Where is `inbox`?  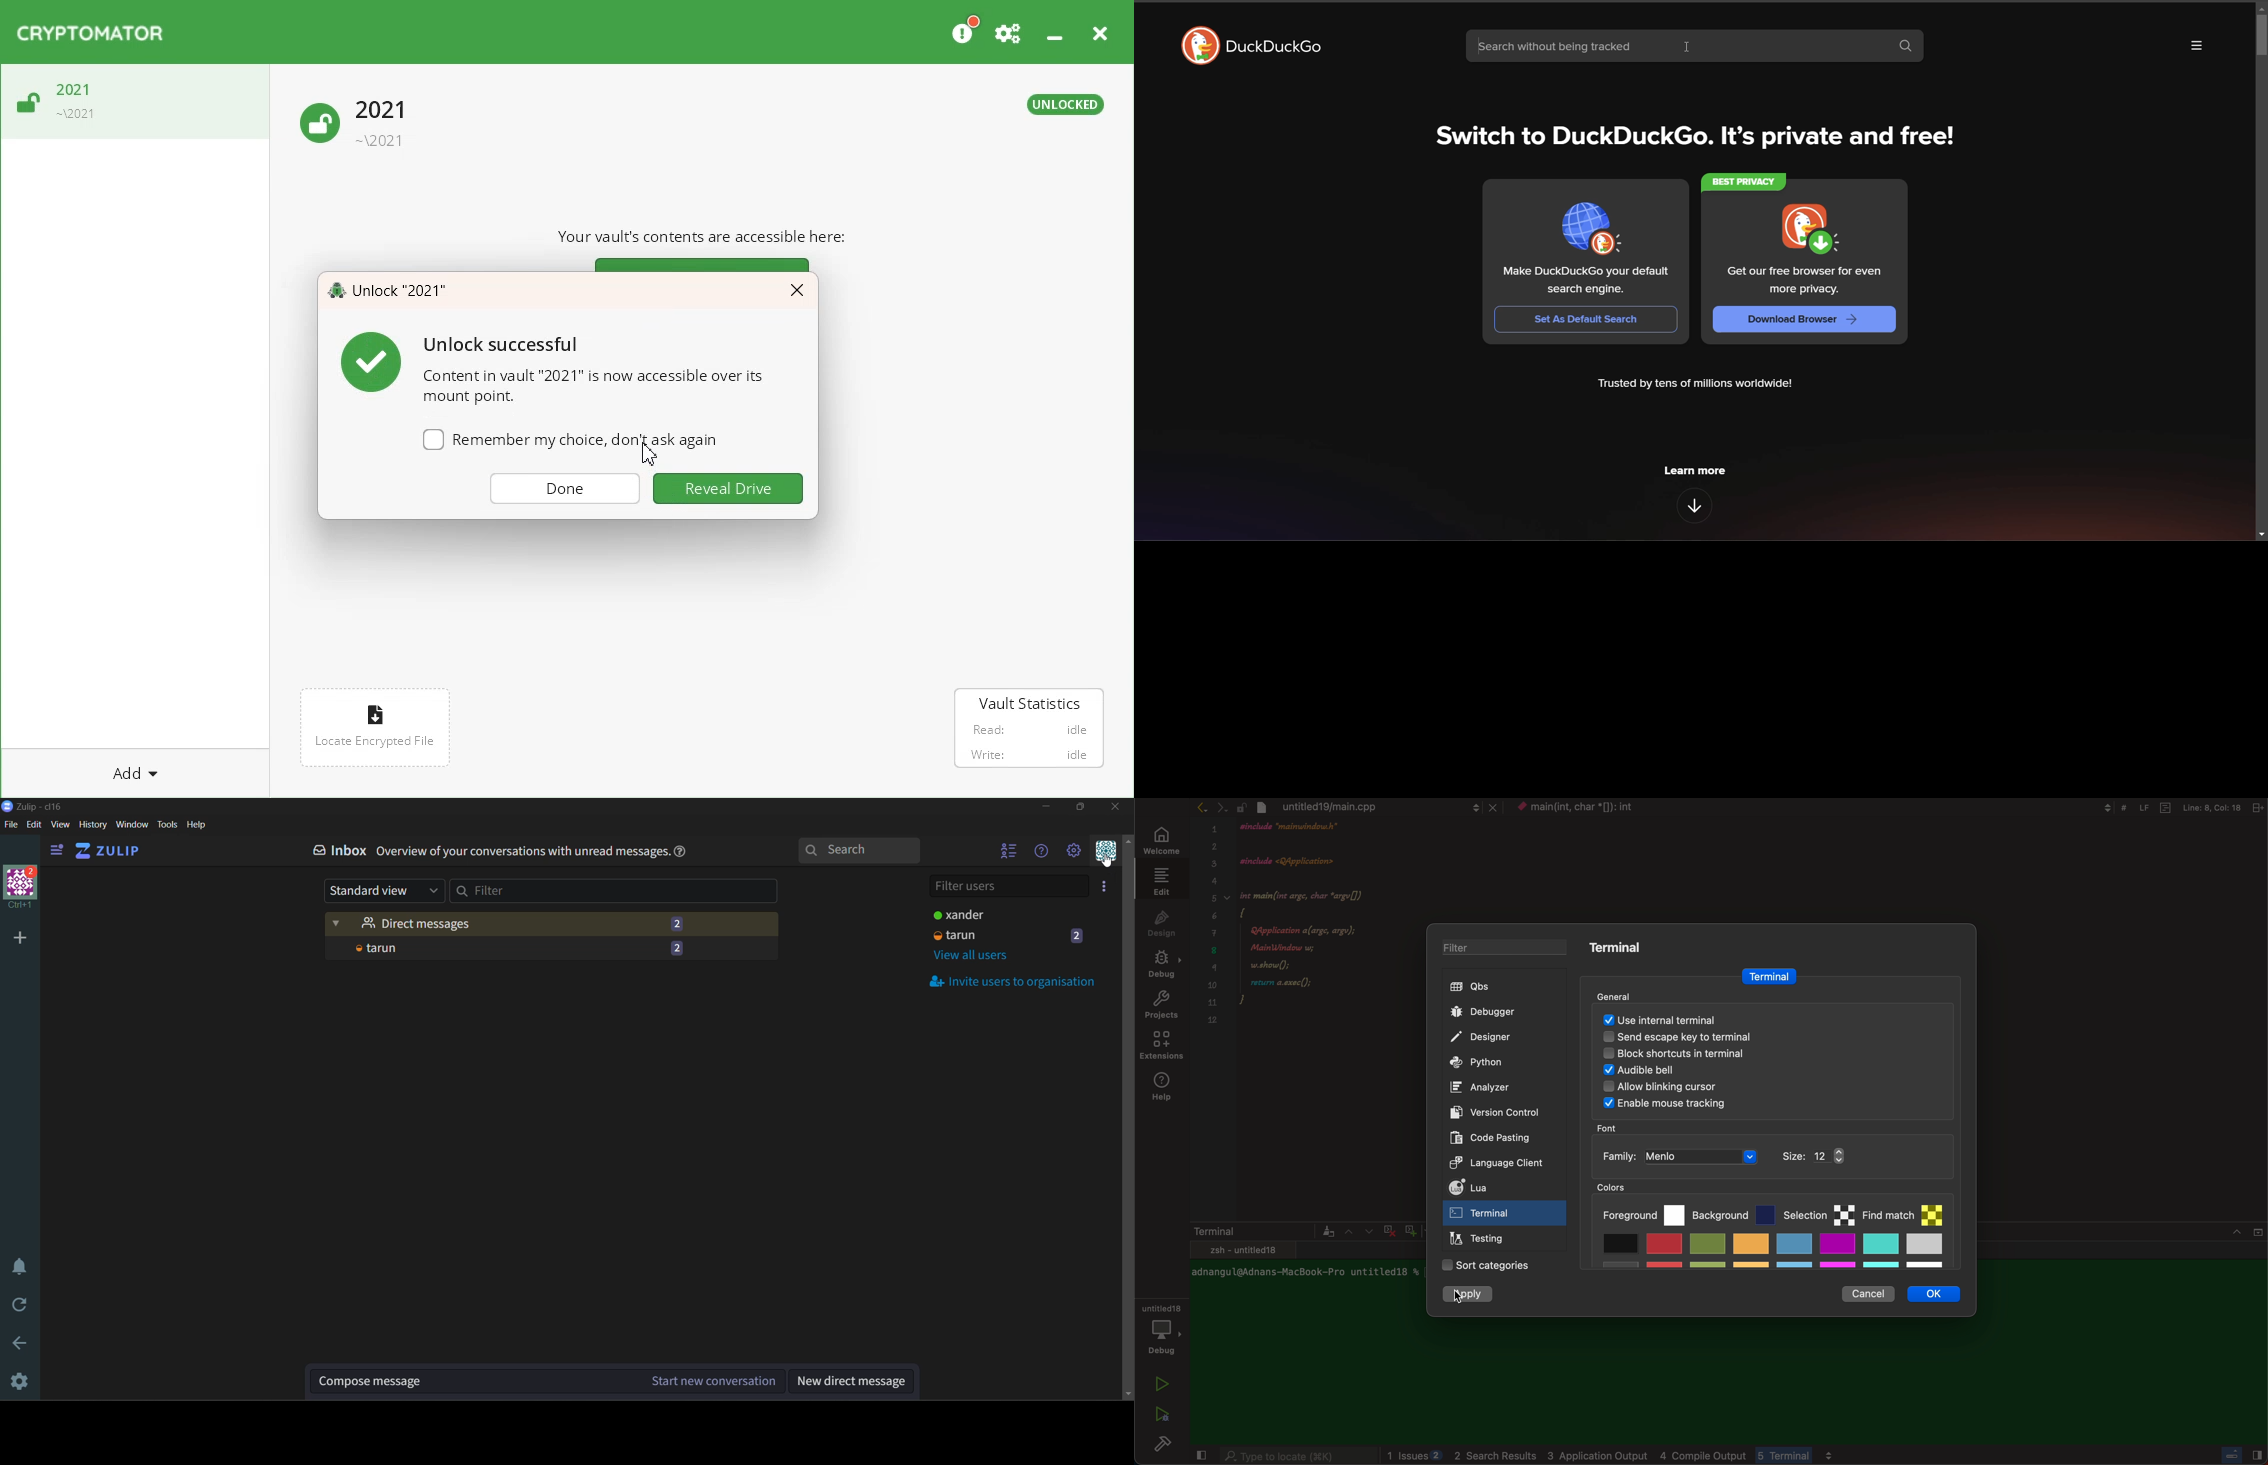
inbox is located at coordinates (336, 852).